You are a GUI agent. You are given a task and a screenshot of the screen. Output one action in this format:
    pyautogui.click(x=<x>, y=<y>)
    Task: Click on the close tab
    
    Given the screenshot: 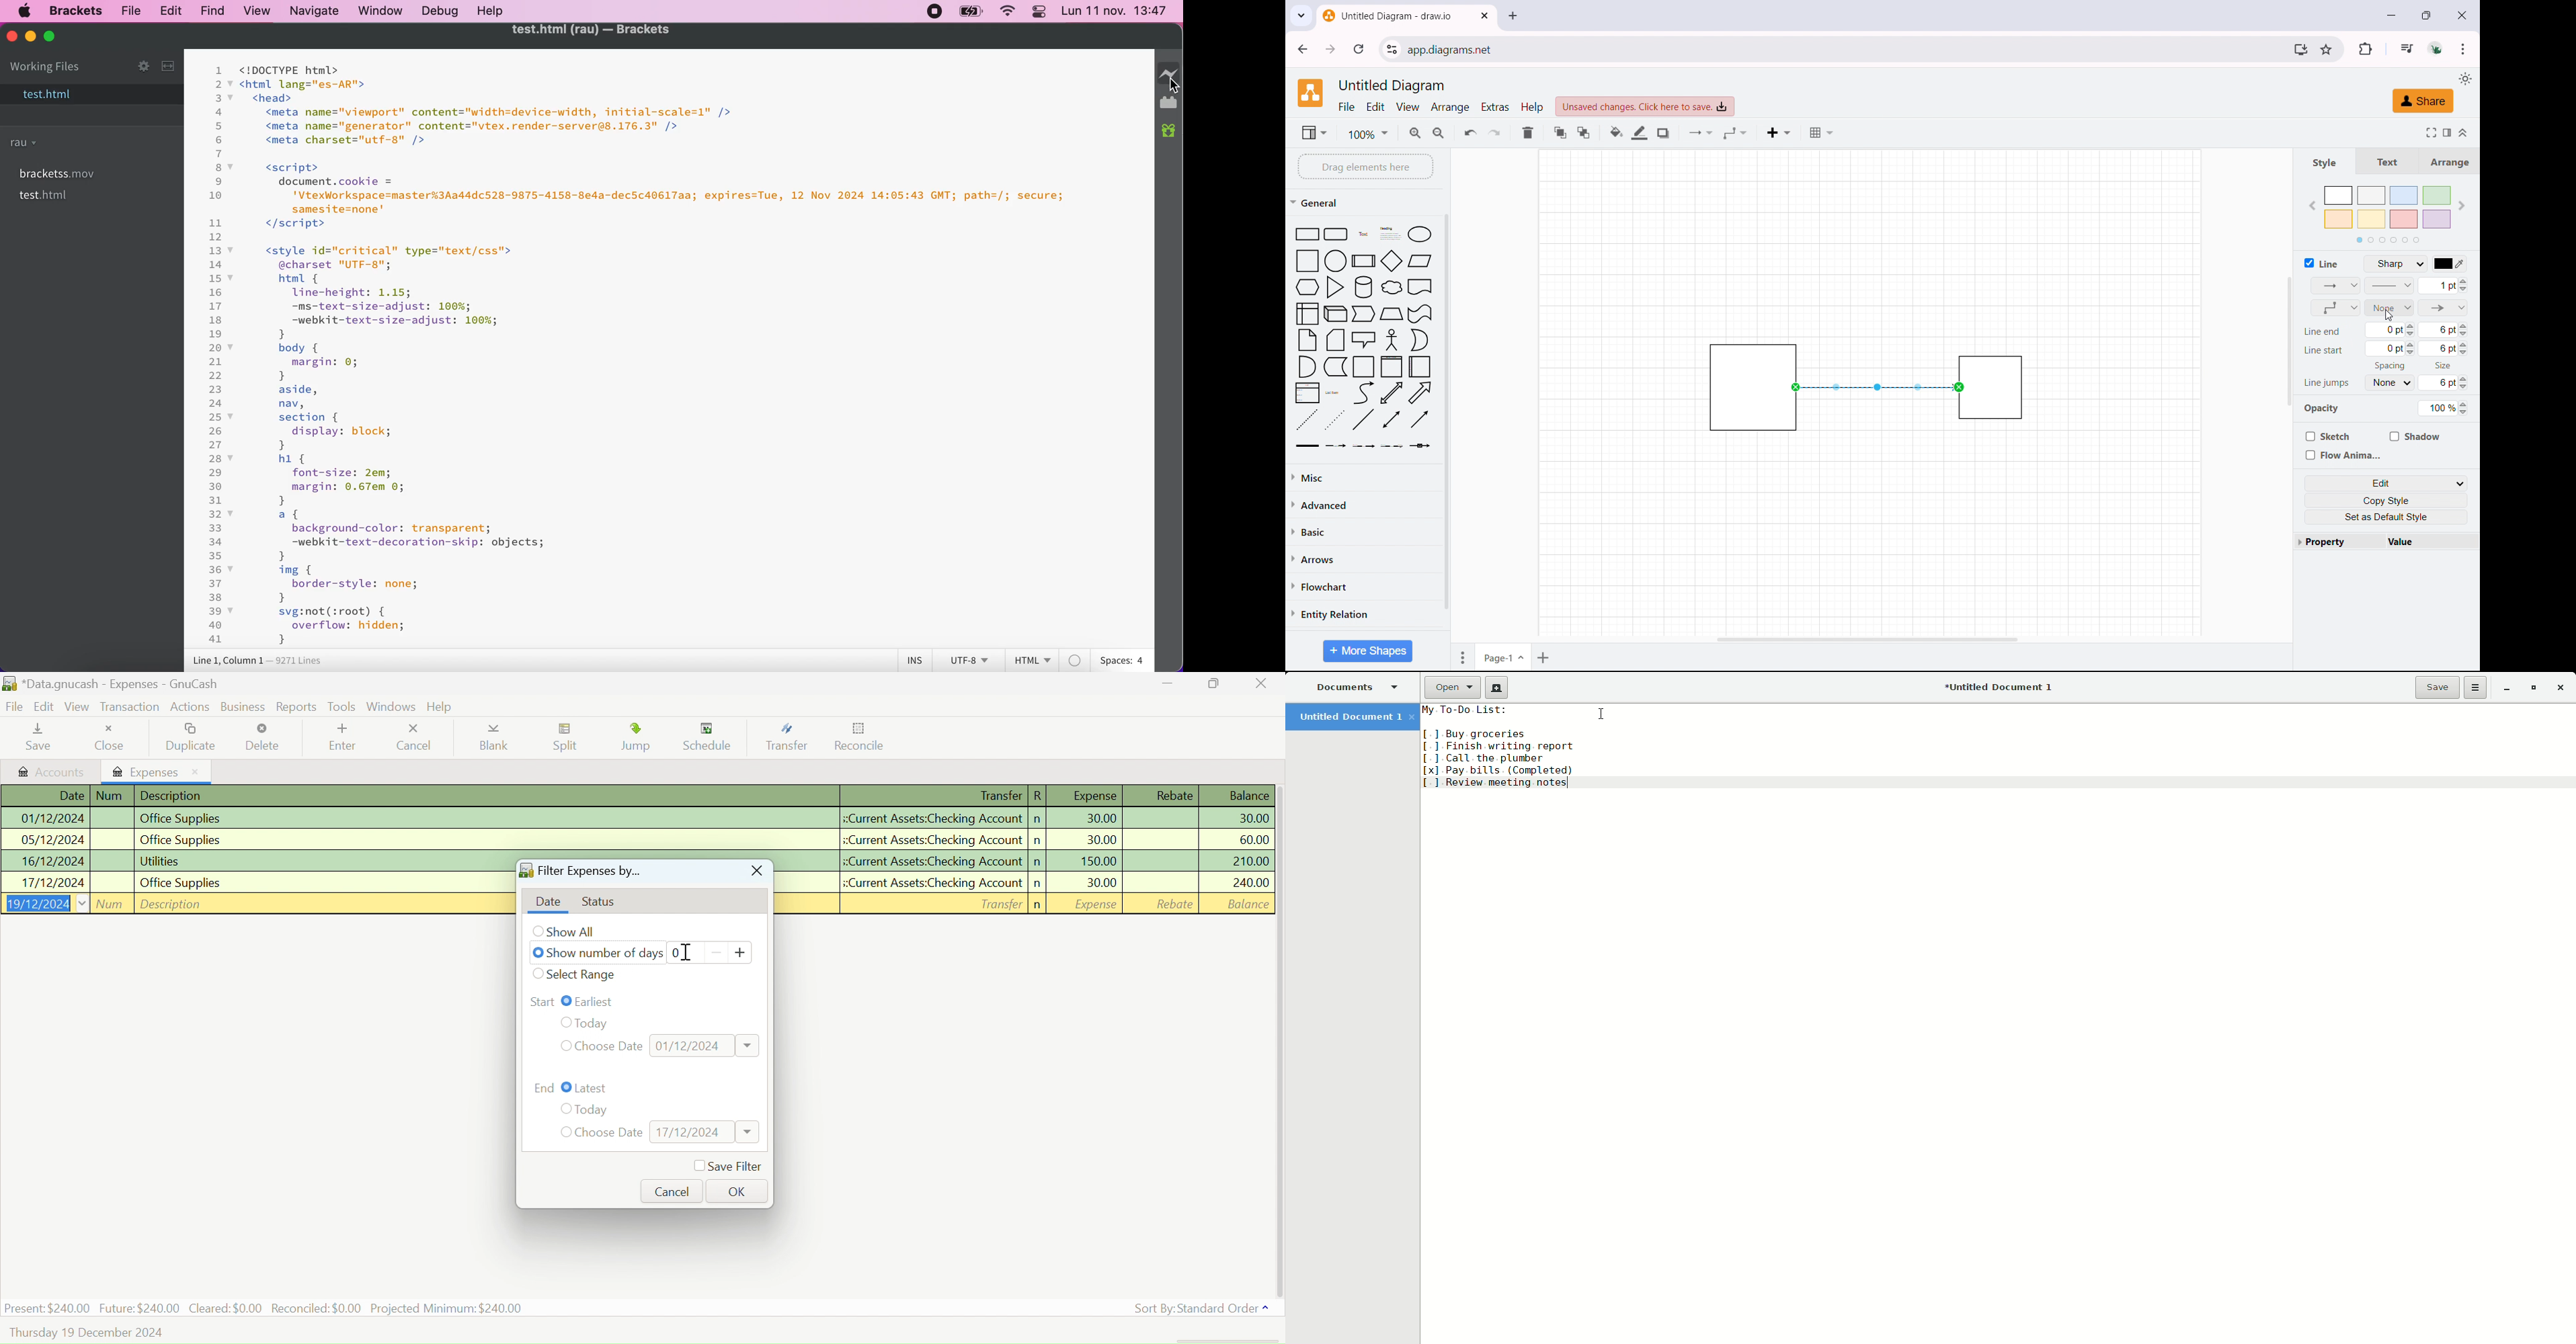 What is the action you would take?
    pyautogui.click(x=1513, y=16)
    